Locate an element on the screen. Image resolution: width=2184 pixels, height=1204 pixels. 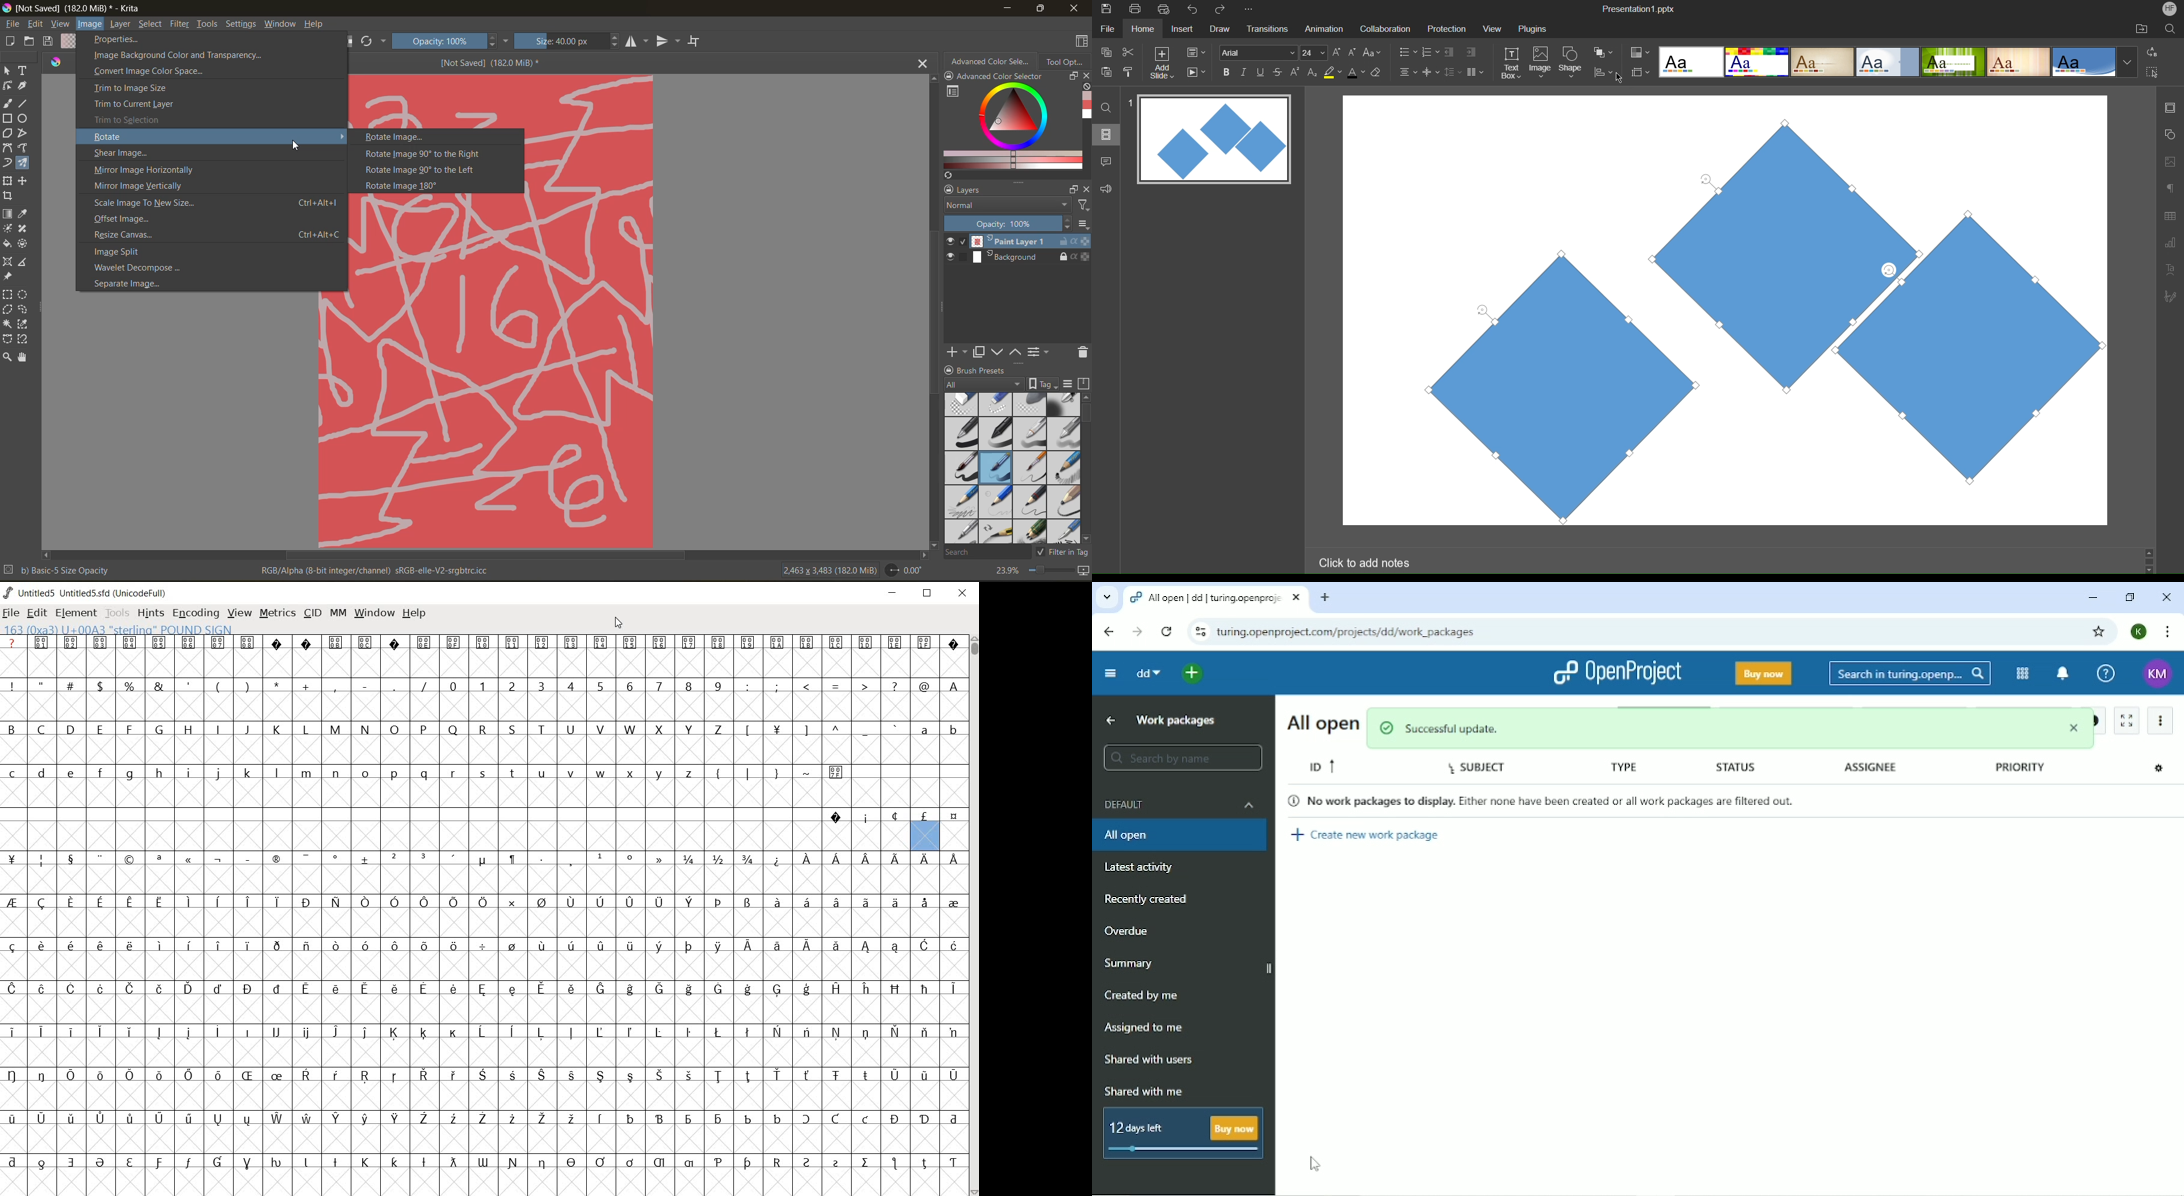
Symbol is located at coordinates (573, 644).